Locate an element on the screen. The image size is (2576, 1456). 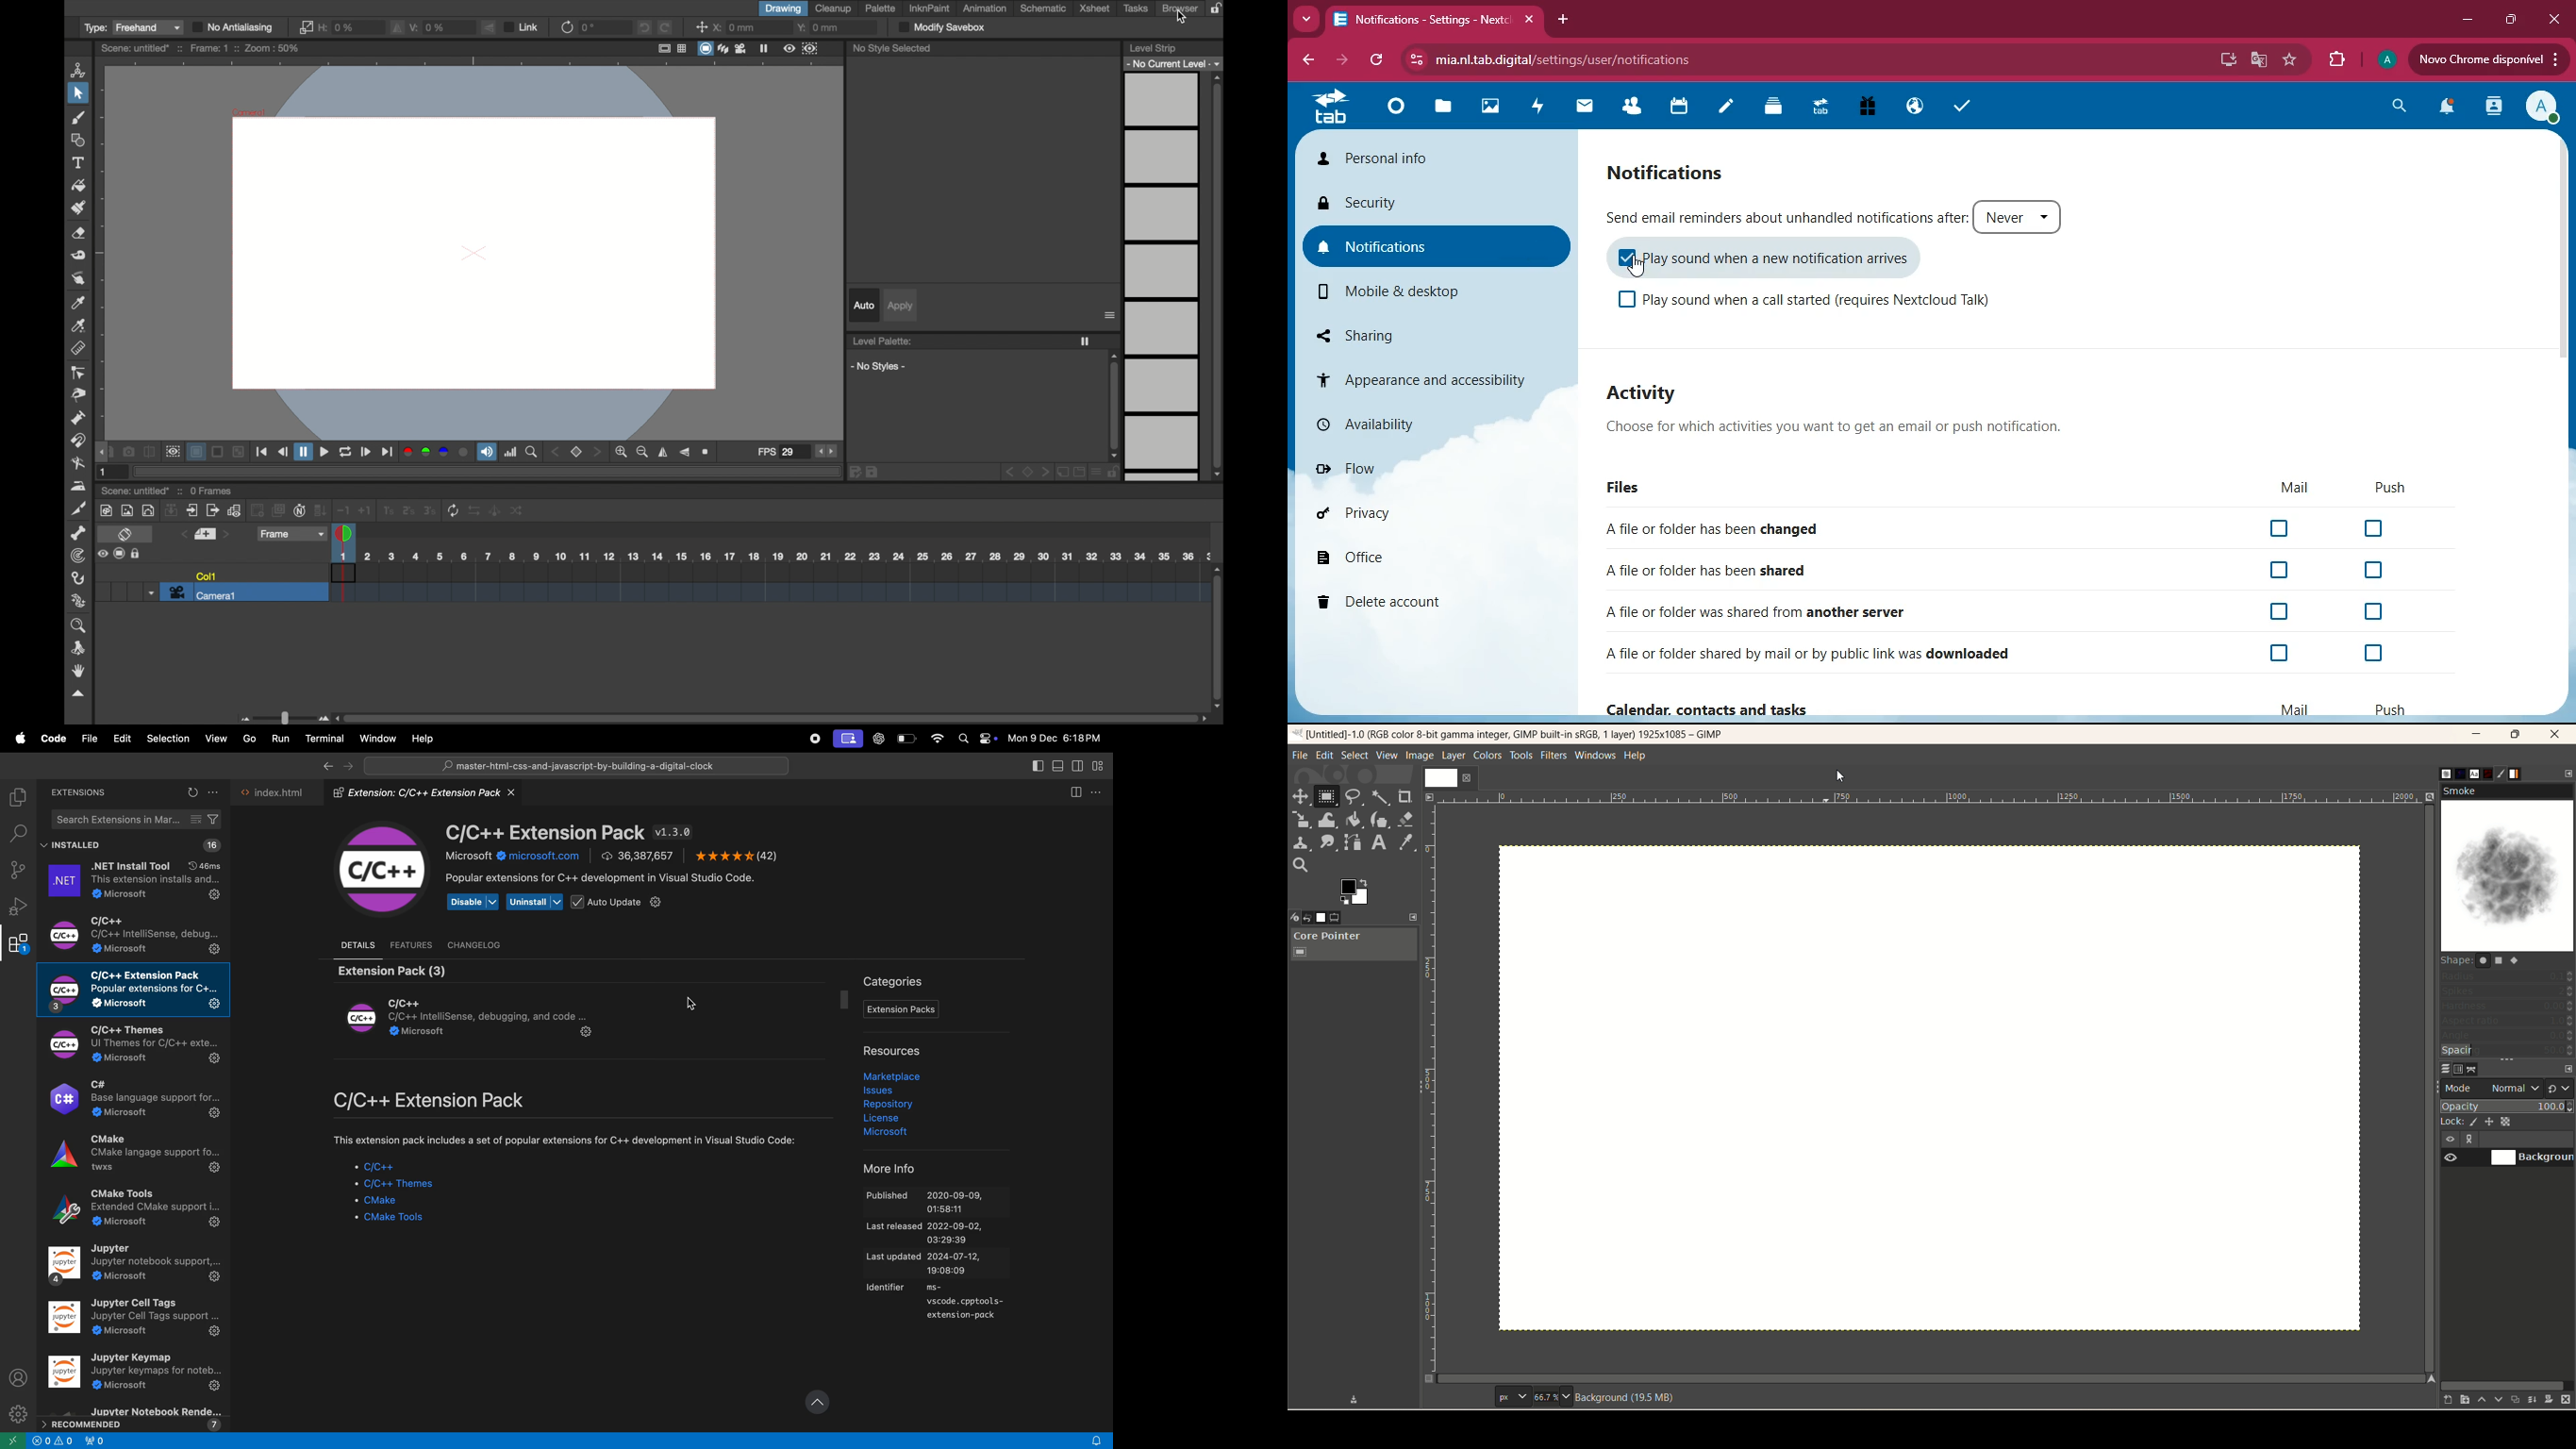
pointing cursor is located at coordinates (1637, 267).